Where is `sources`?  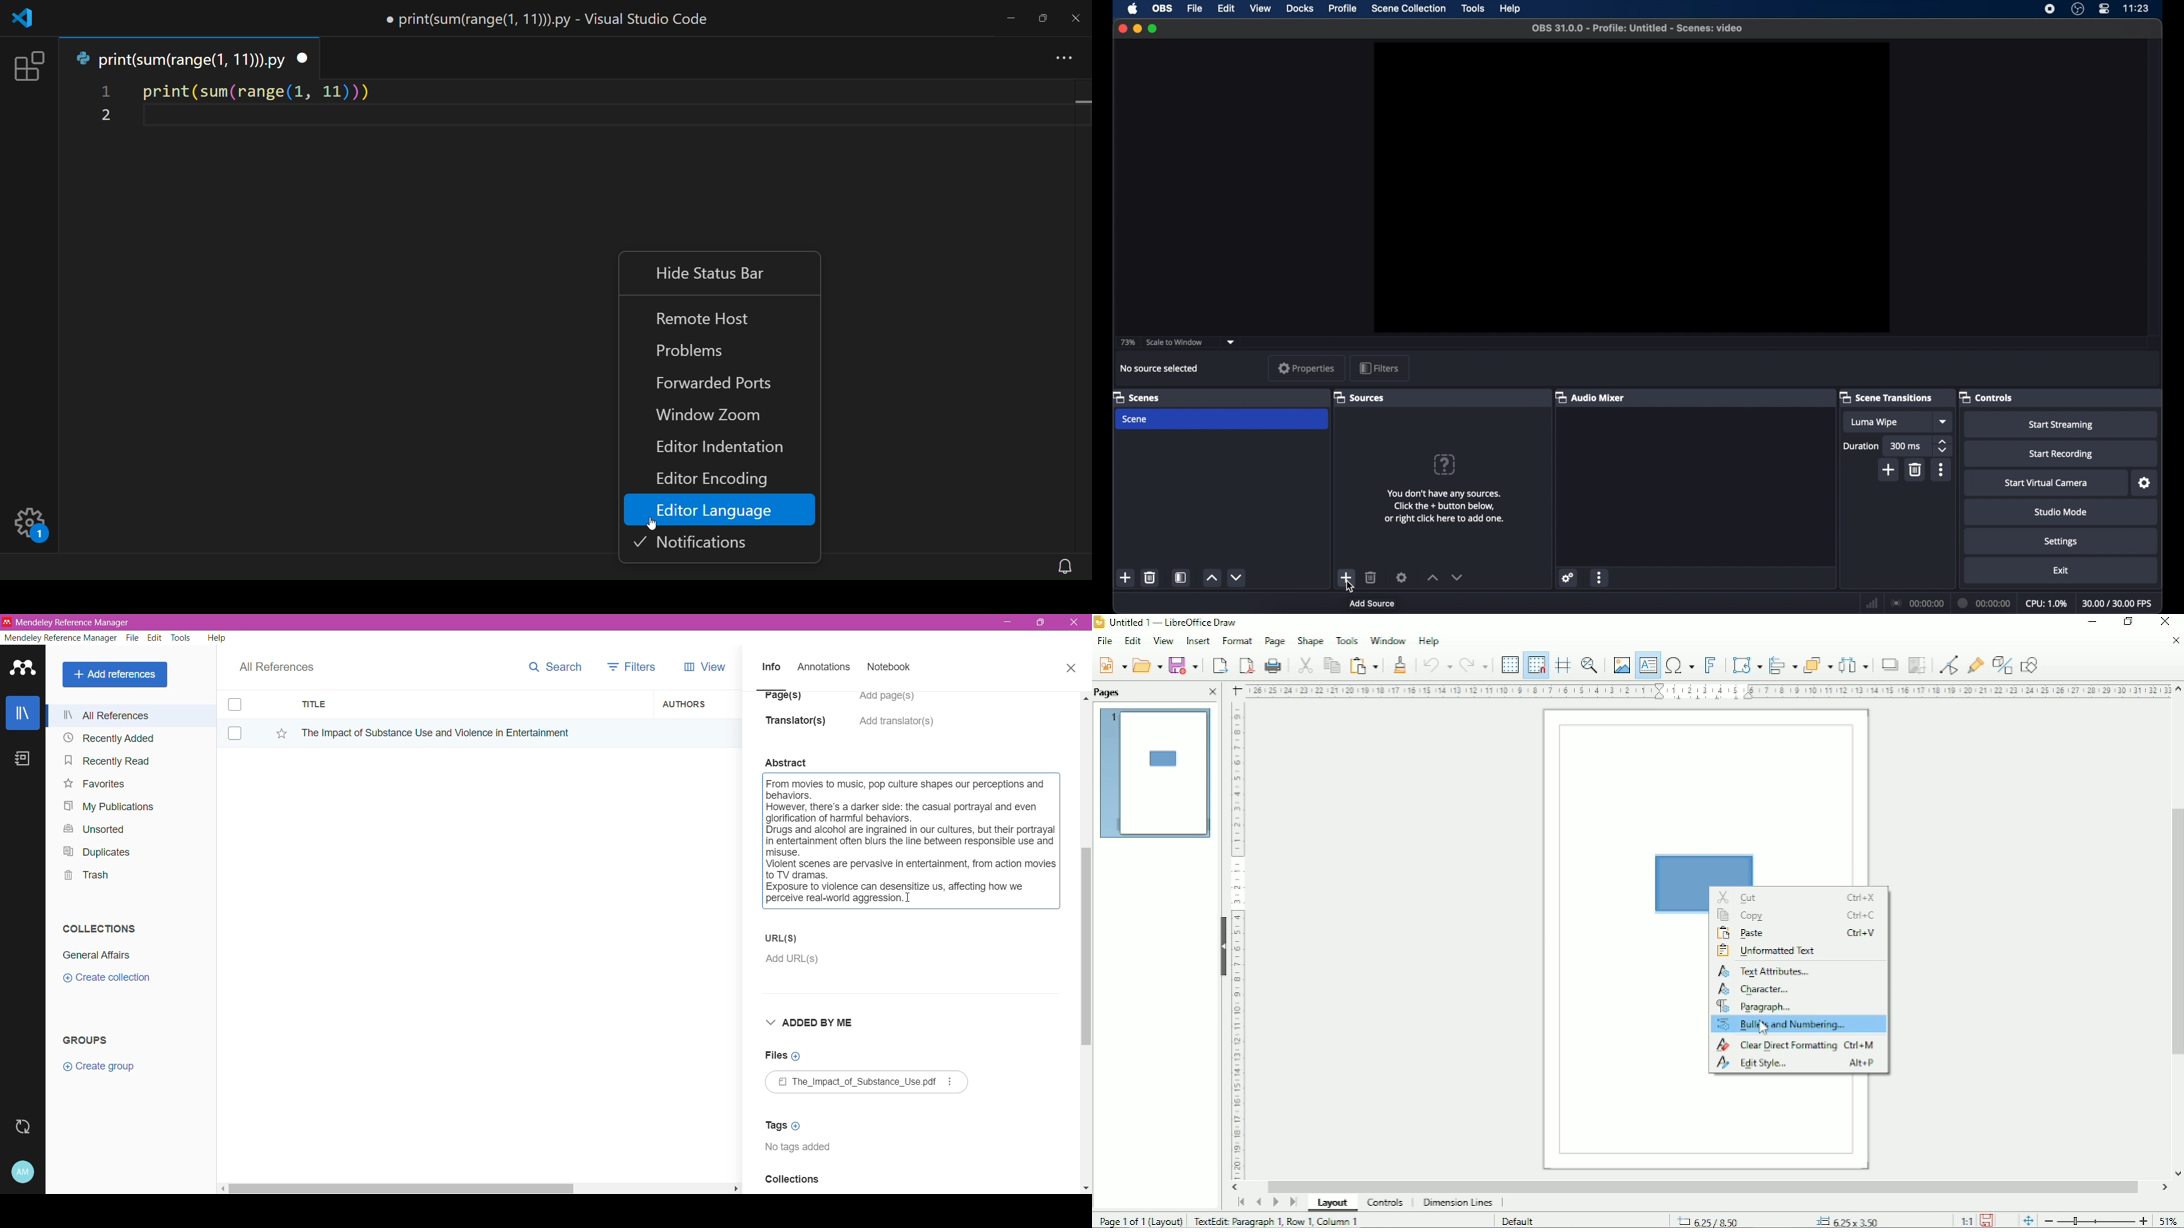
sources is located at coordinates (1359, 397).